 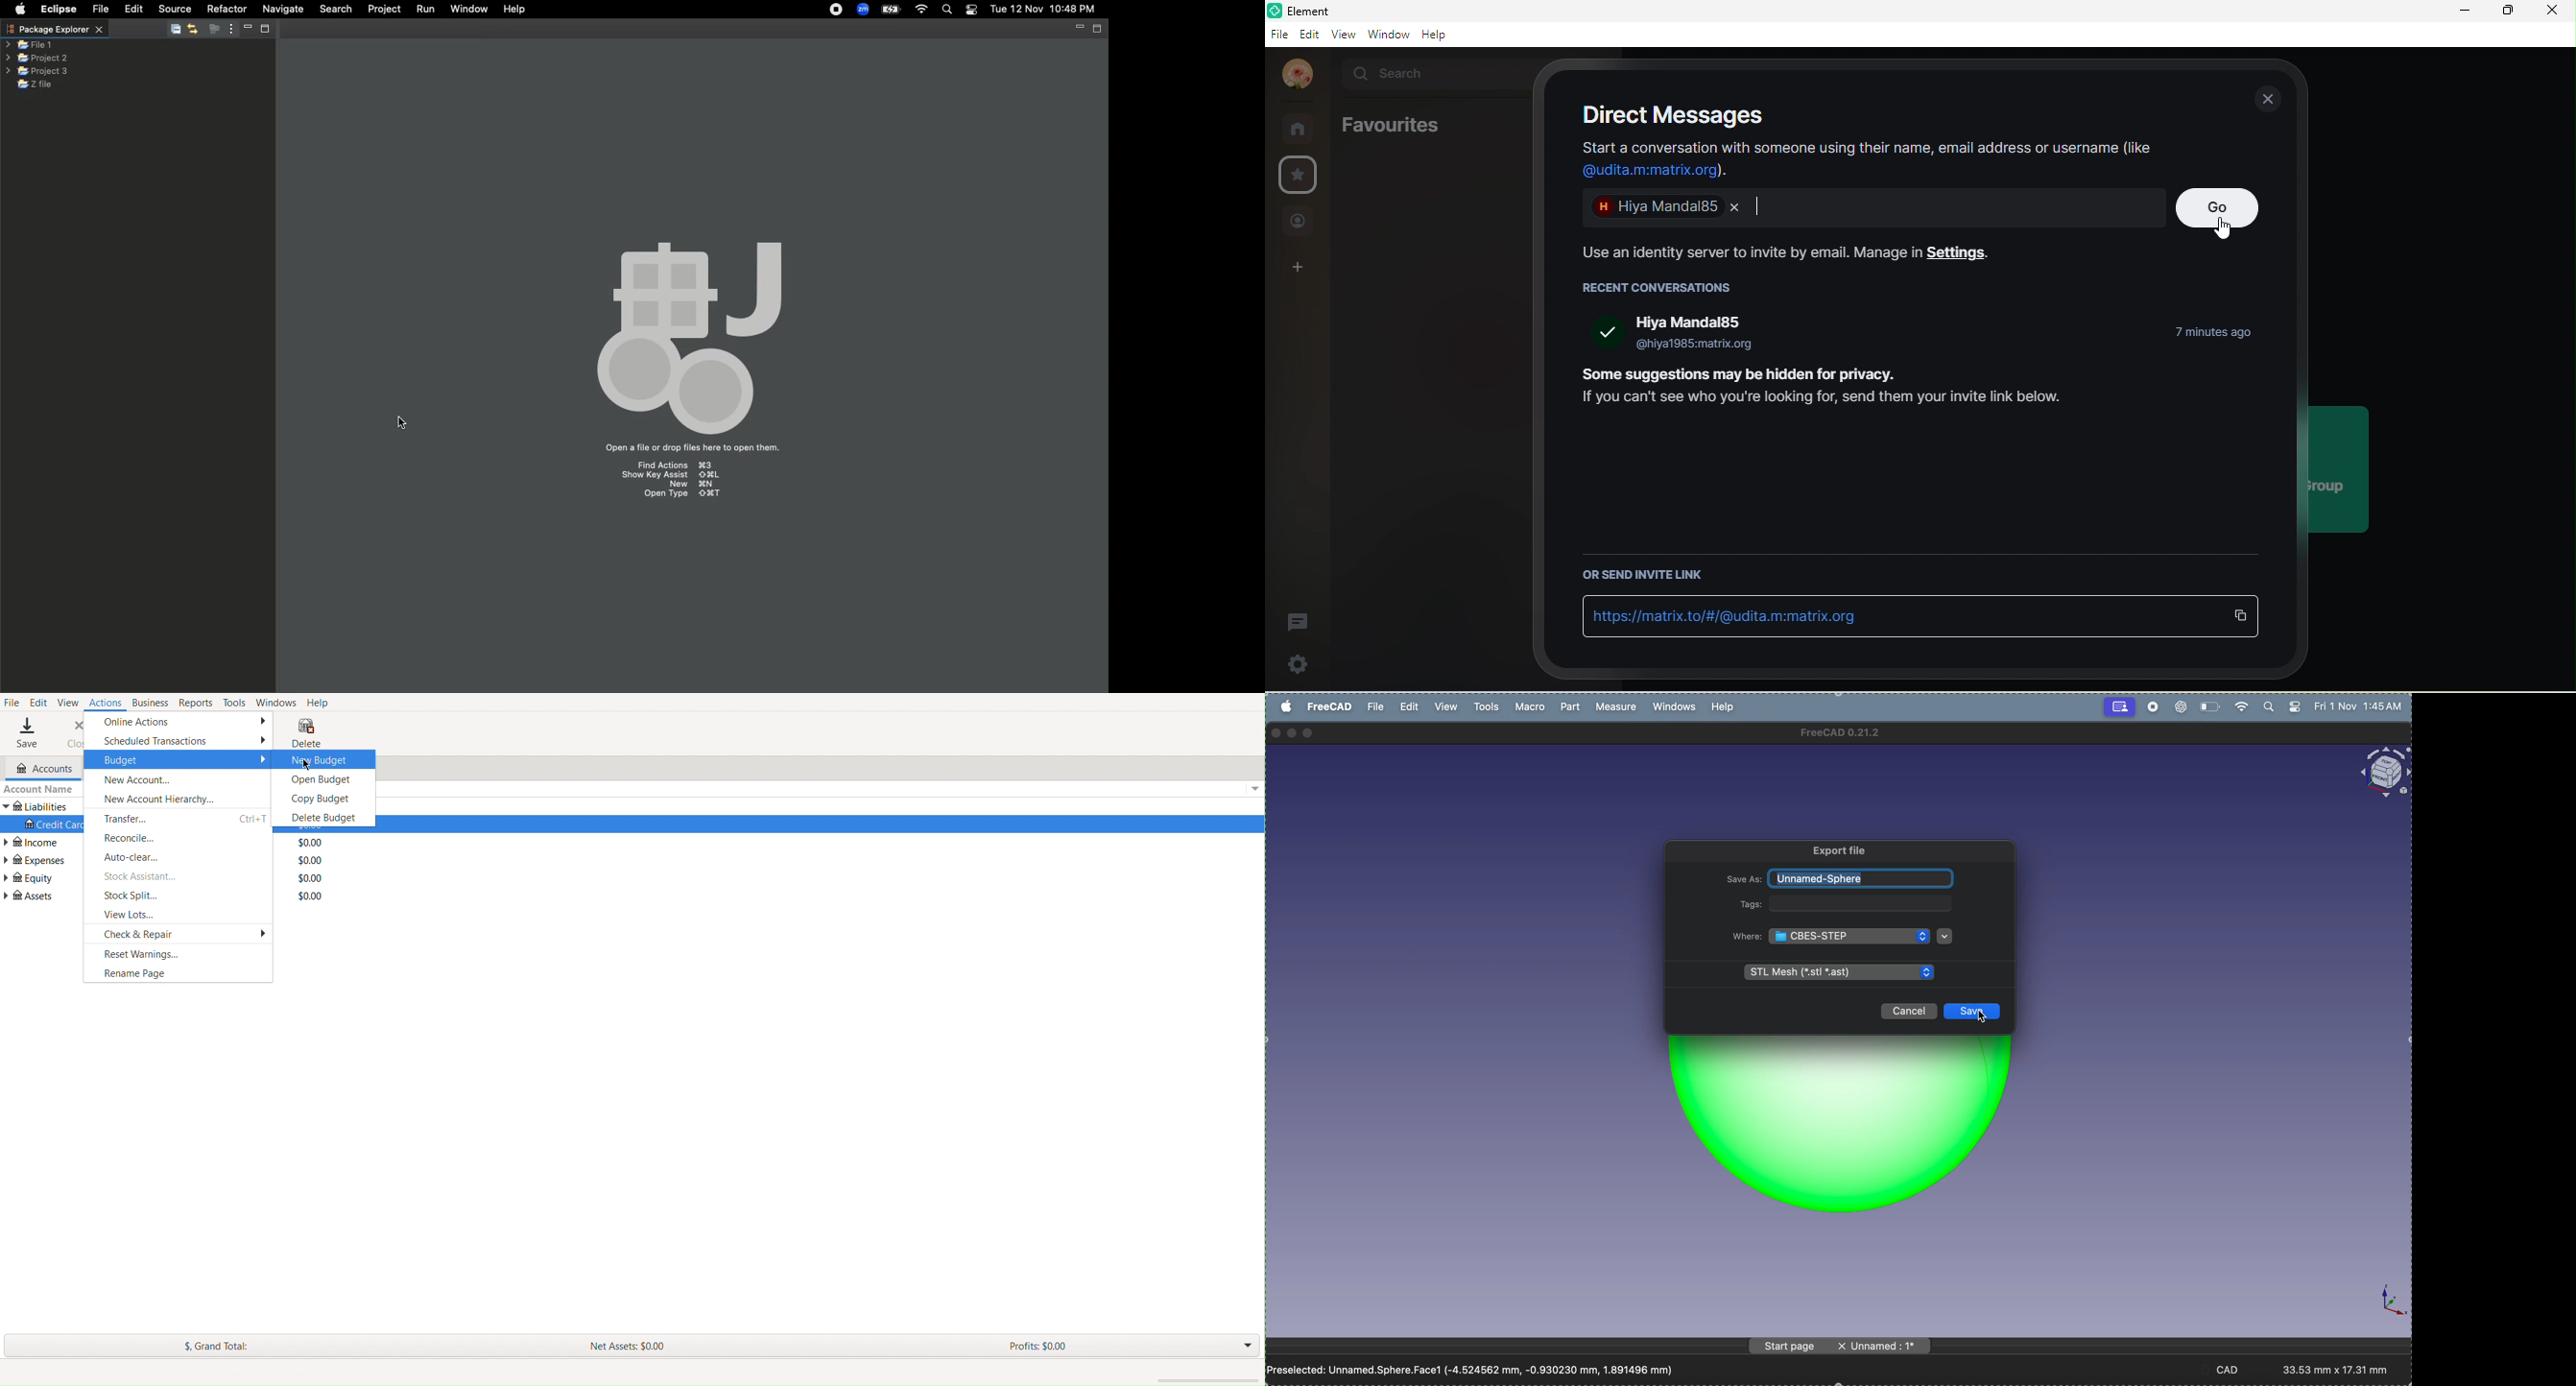 I want to click on Delete, so click(x=306, y=731).